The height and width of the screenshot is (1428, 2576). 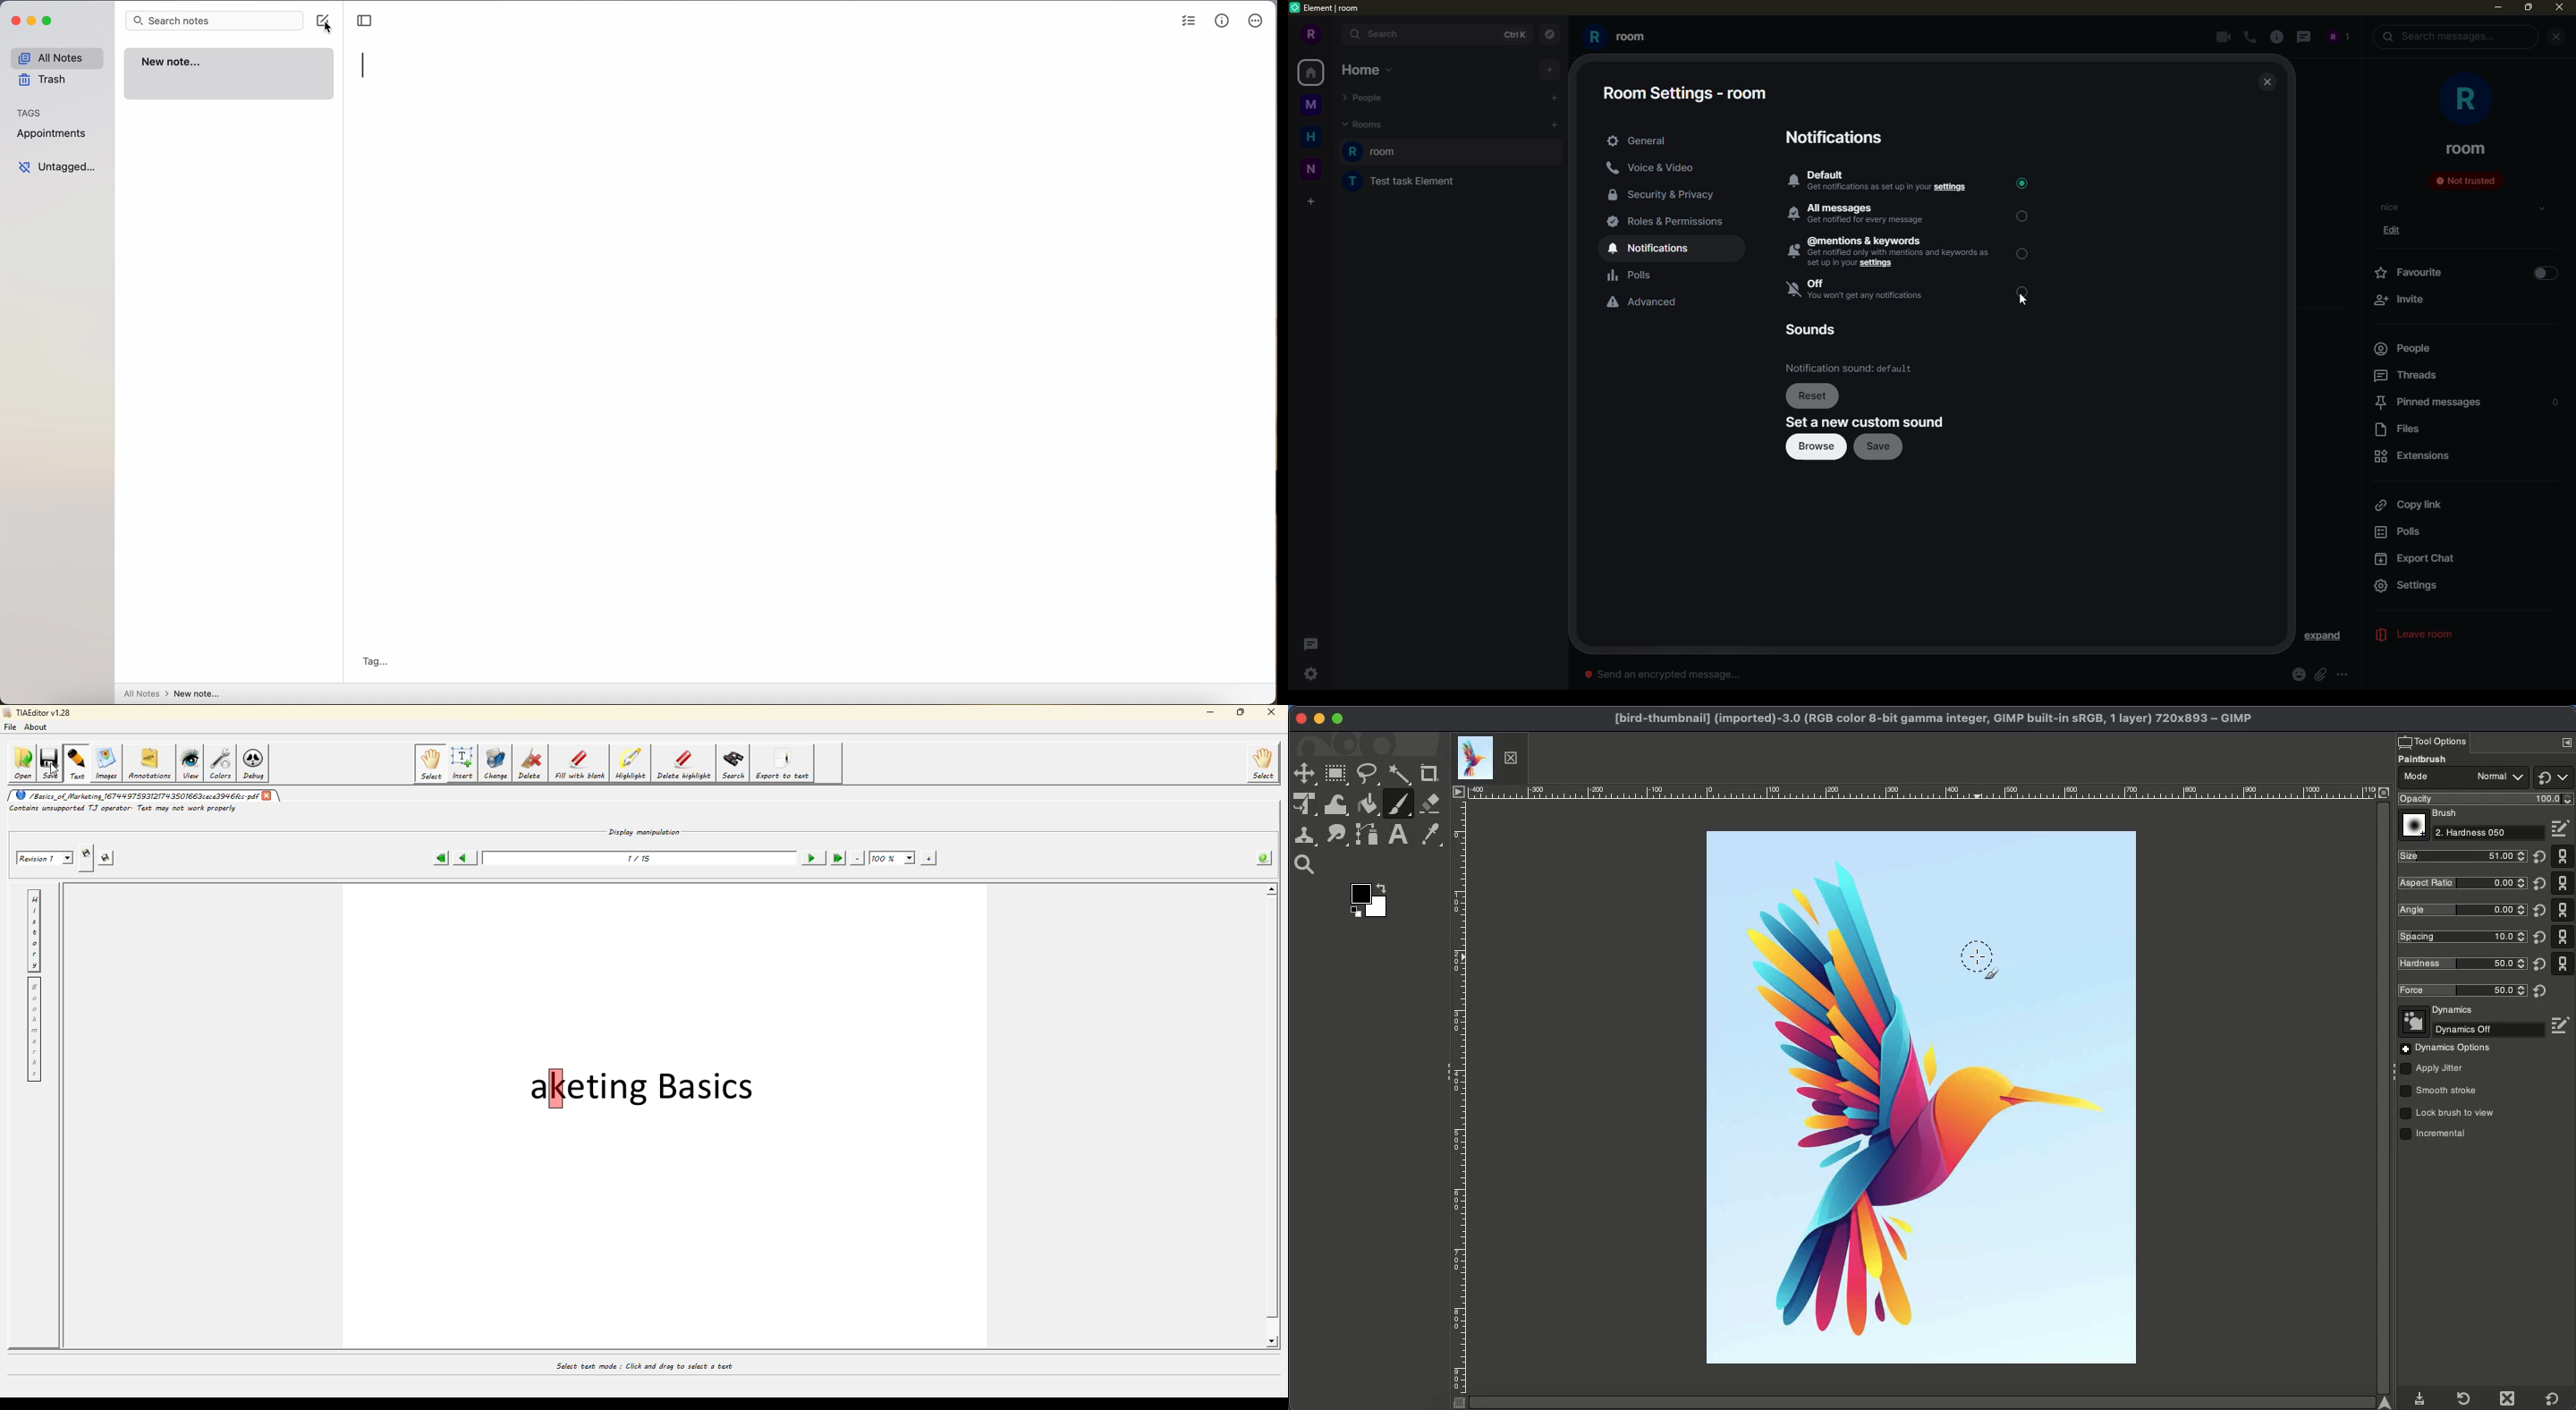 I want to click on polls, so click(x=1632, y=276).